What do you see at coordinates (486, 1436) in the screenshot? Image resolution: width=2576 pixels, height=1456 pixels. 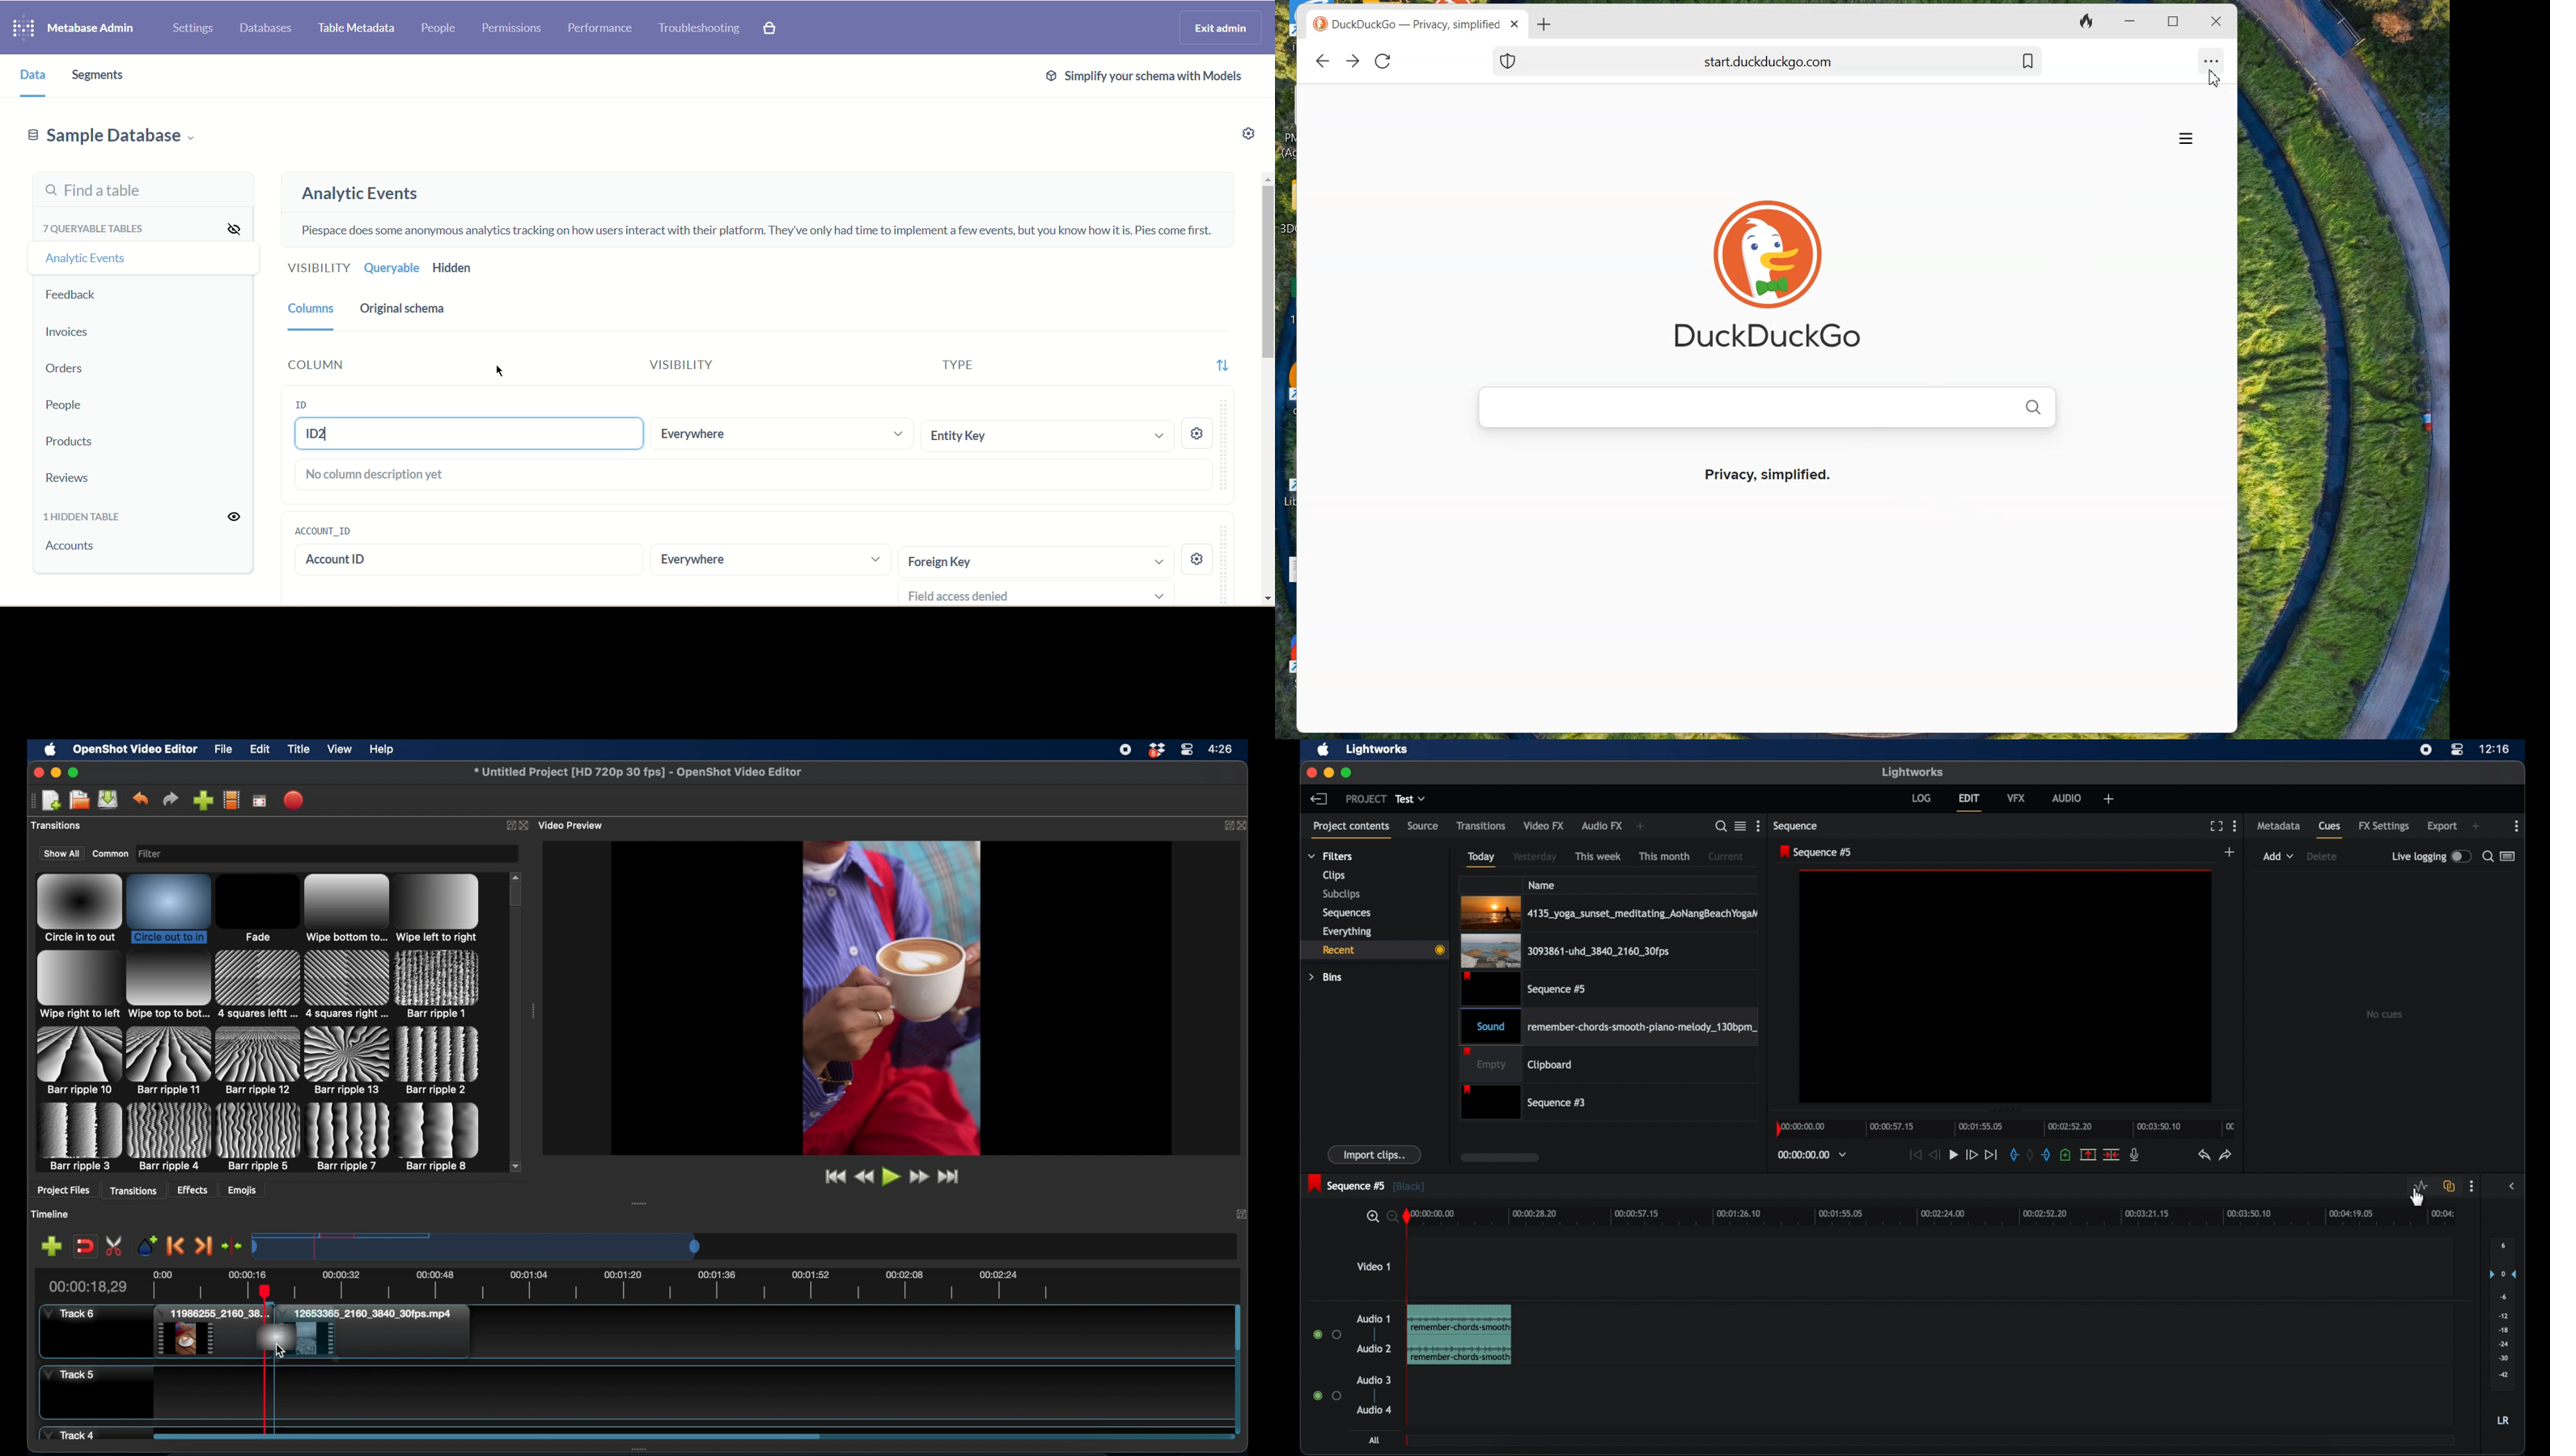 I see `scroll bar` at bounding box center [486, 1436].